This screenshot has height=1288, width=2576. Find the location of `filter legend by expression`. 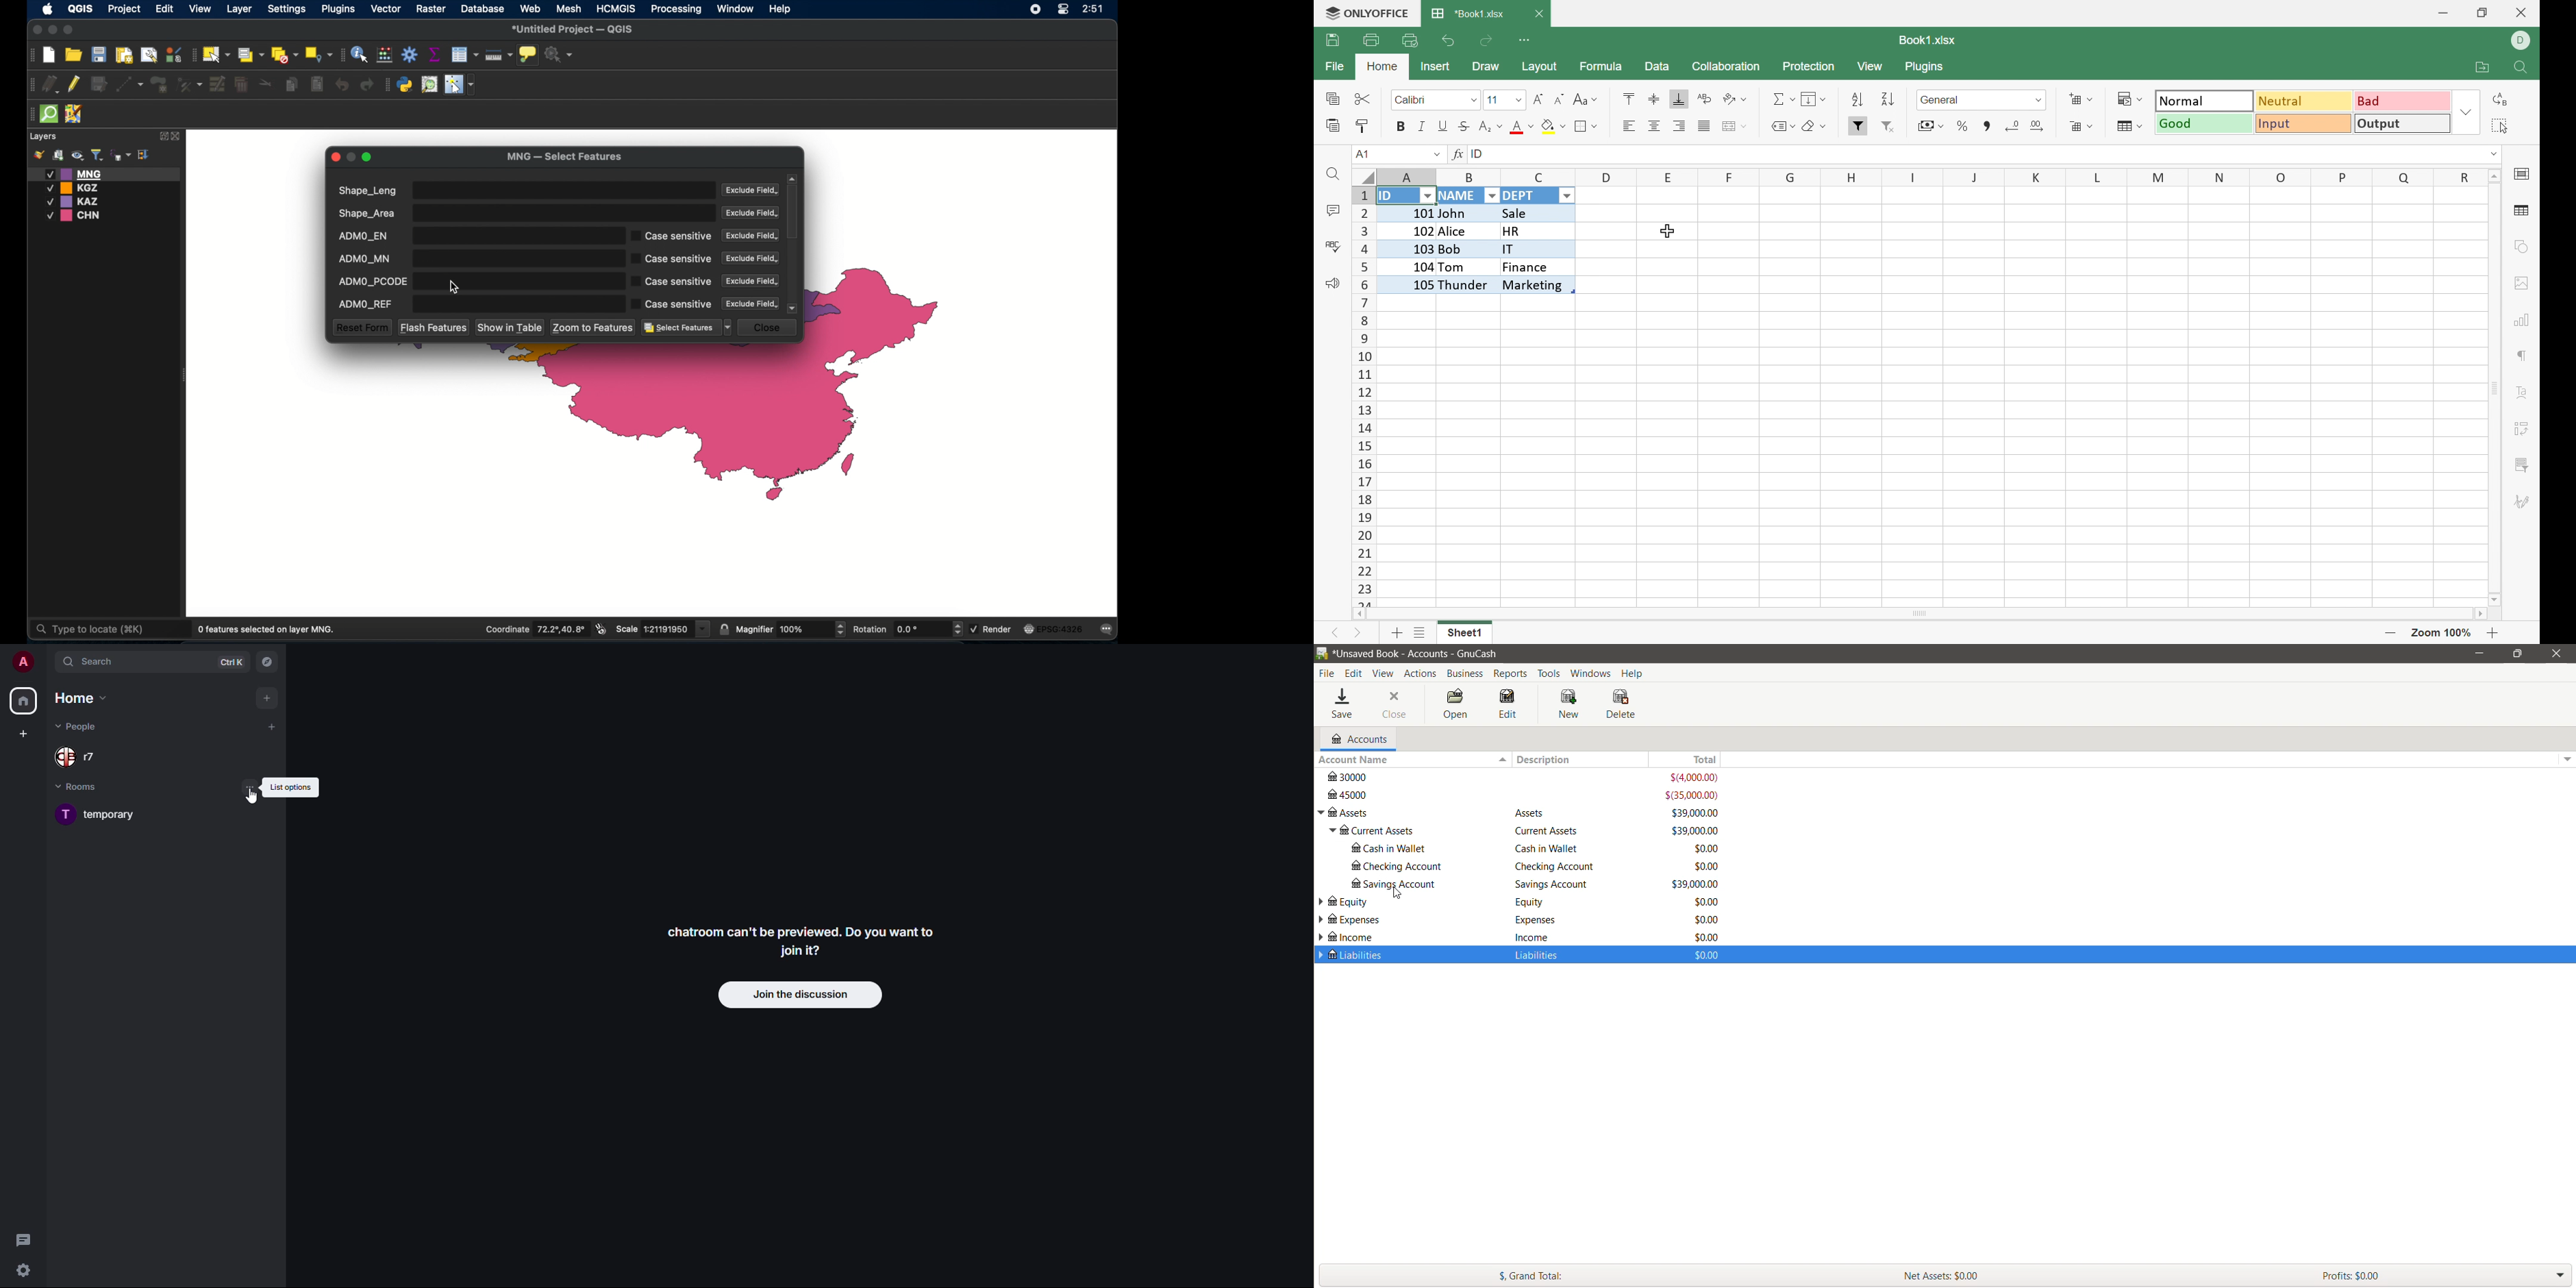

filter legend by expression is located at coordinates (121, 154).